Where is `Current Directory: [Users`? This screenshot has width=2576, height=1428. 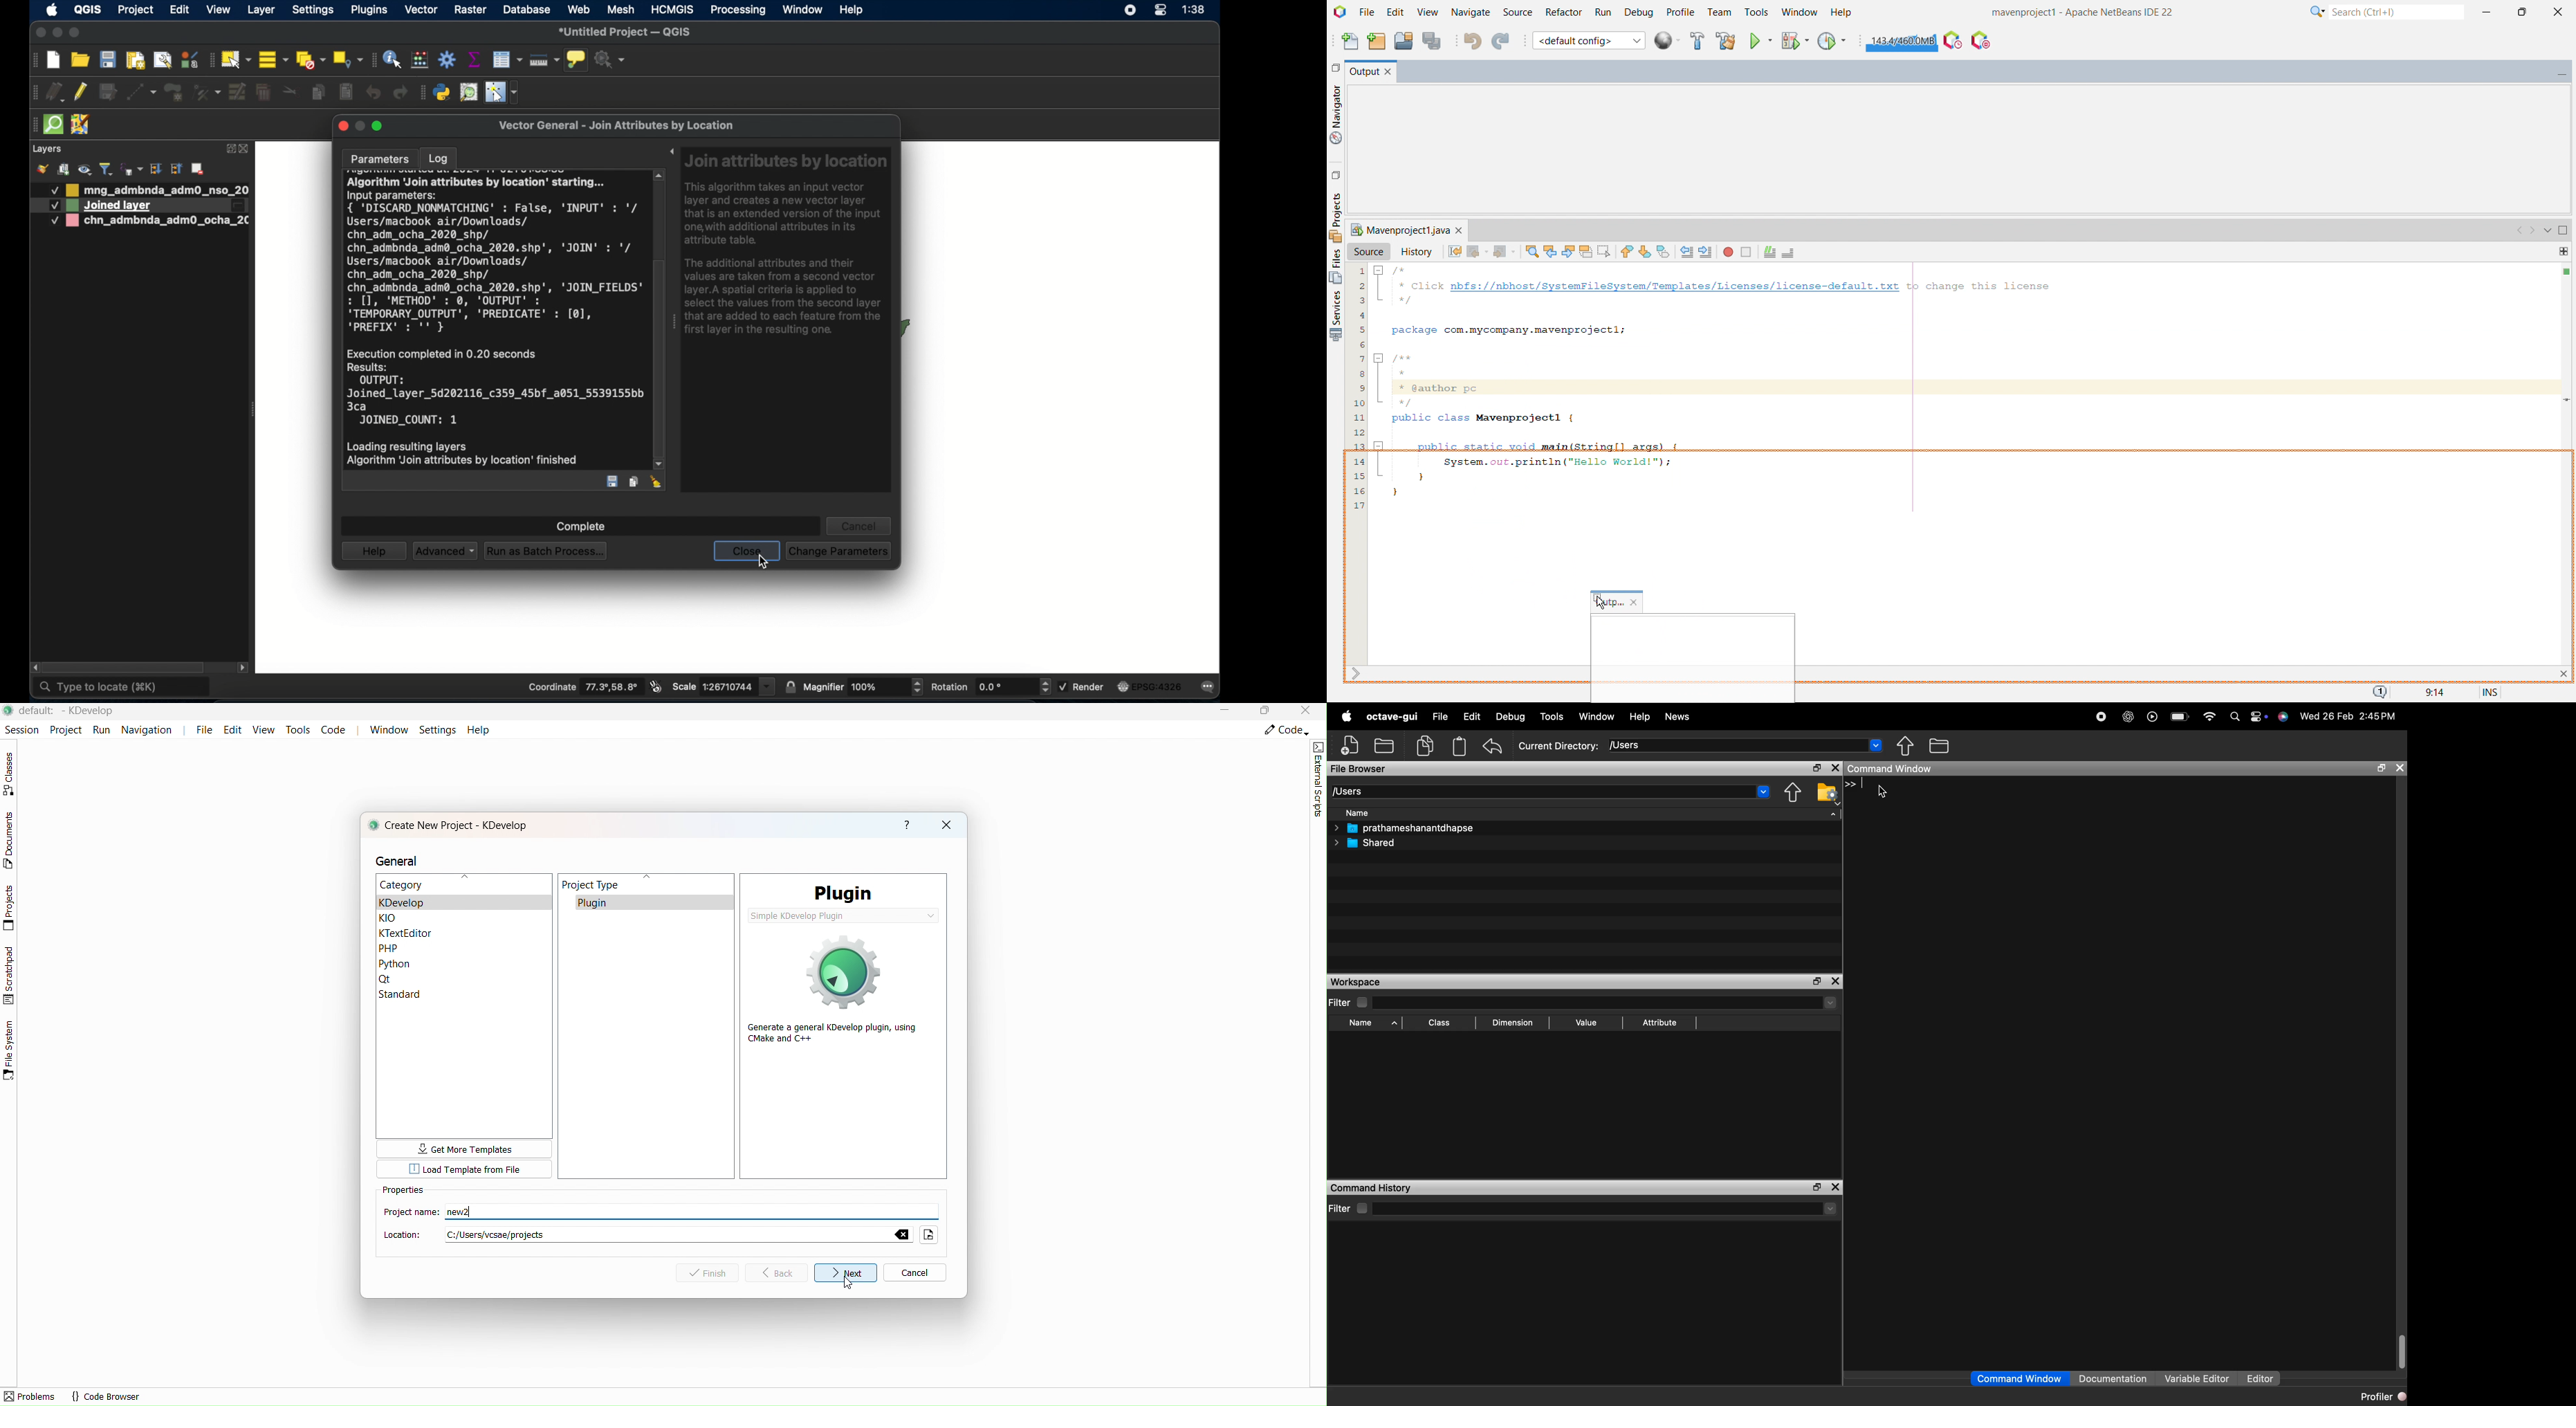
Current Directory: [Users is located at coordinates (1585, 745).